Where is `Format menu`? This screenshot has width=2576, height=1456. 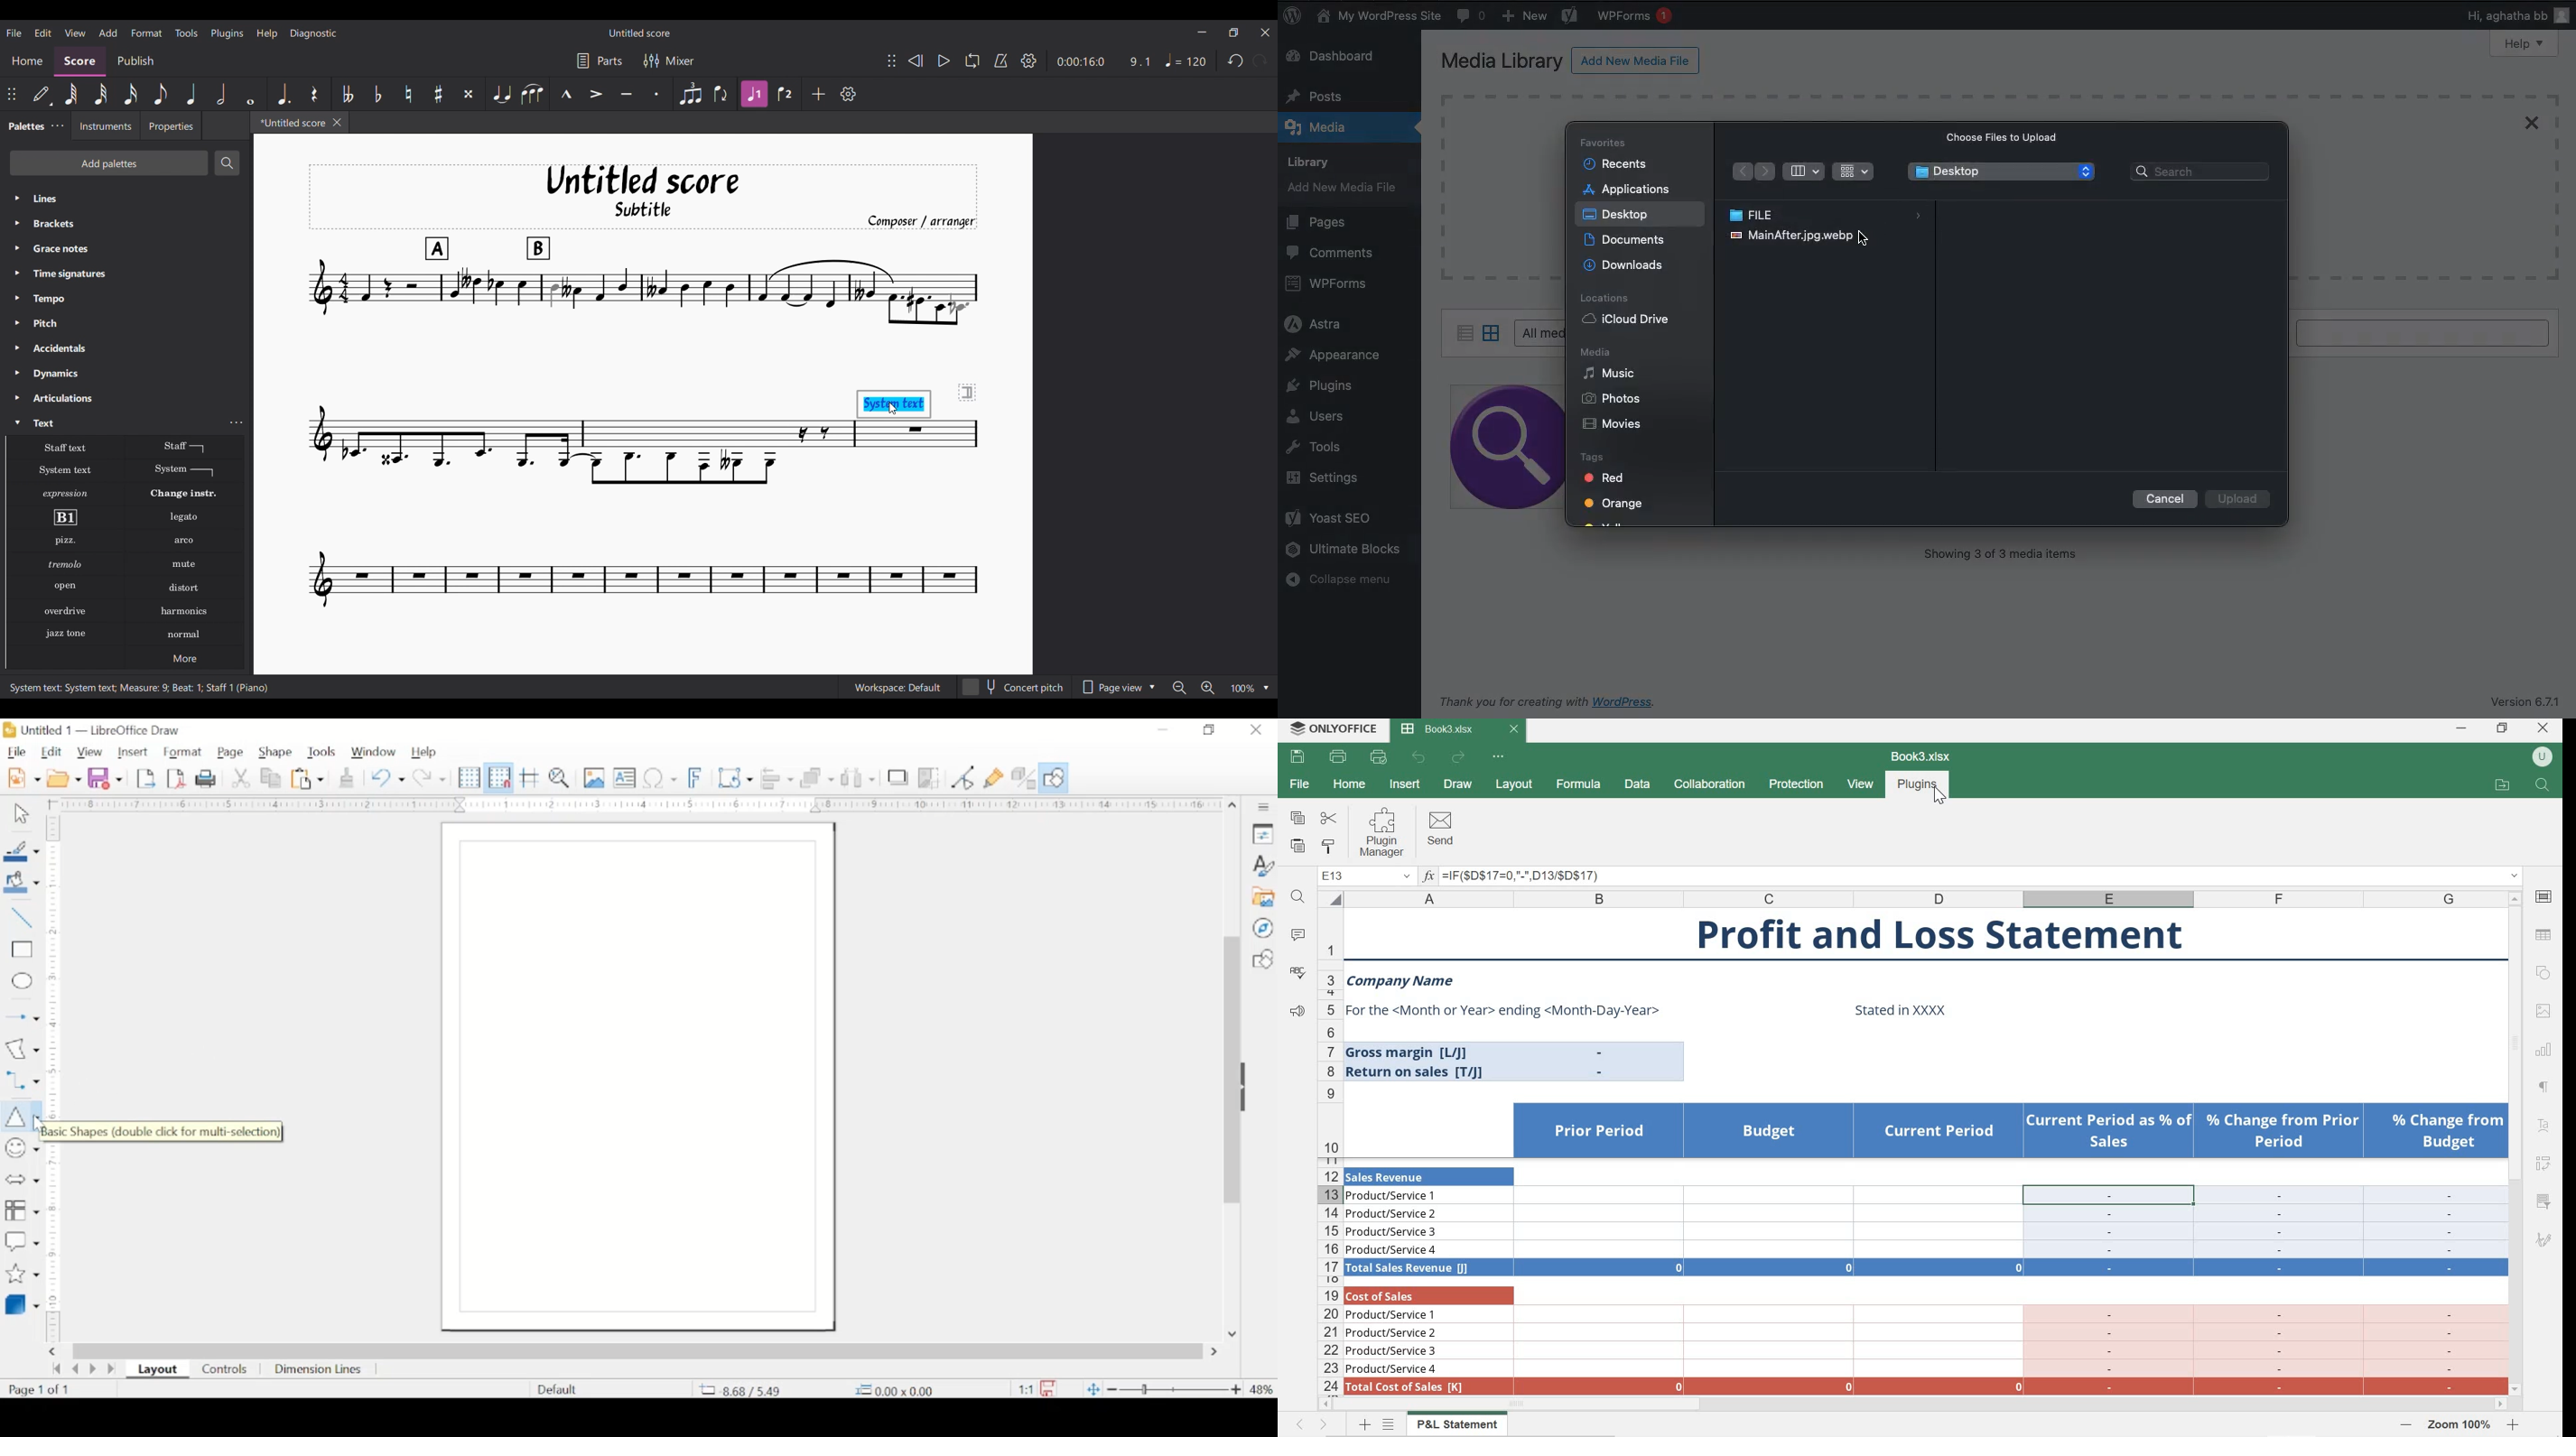 Format menu is located at coordinates (147, 33).